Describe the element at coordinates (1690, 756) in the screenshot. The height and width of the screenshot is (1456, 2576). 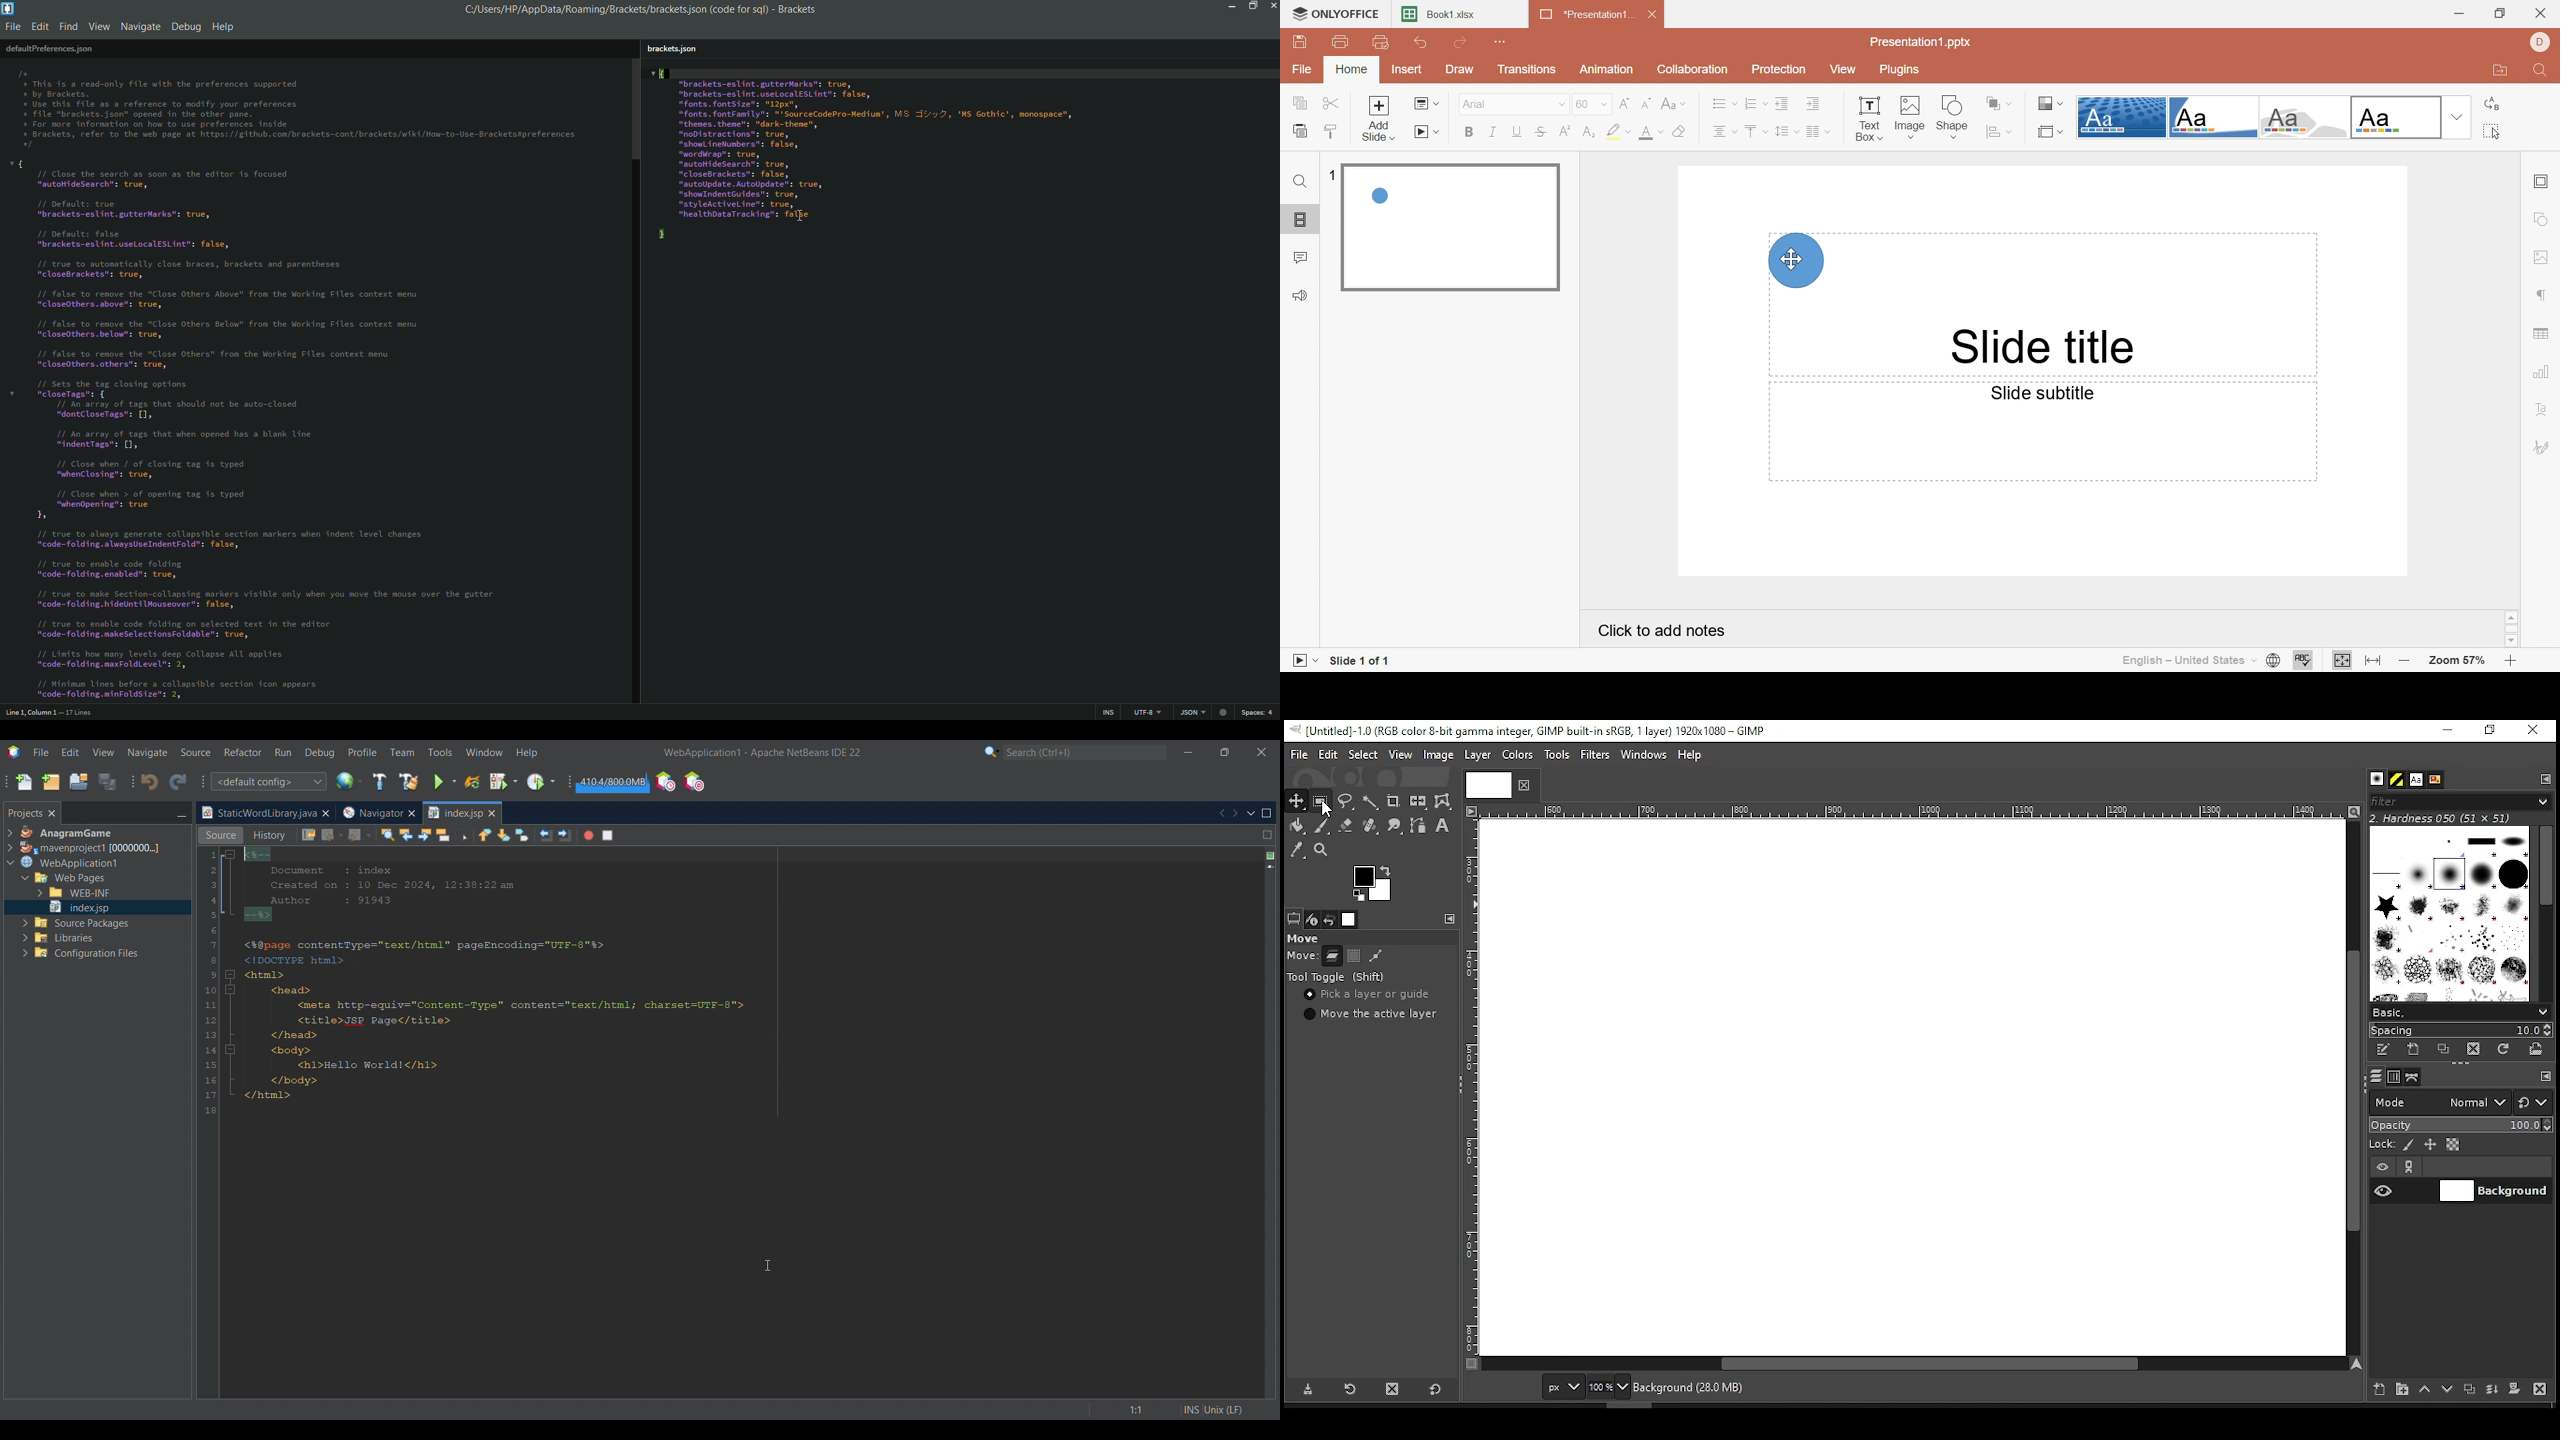
I see `help` at that location.